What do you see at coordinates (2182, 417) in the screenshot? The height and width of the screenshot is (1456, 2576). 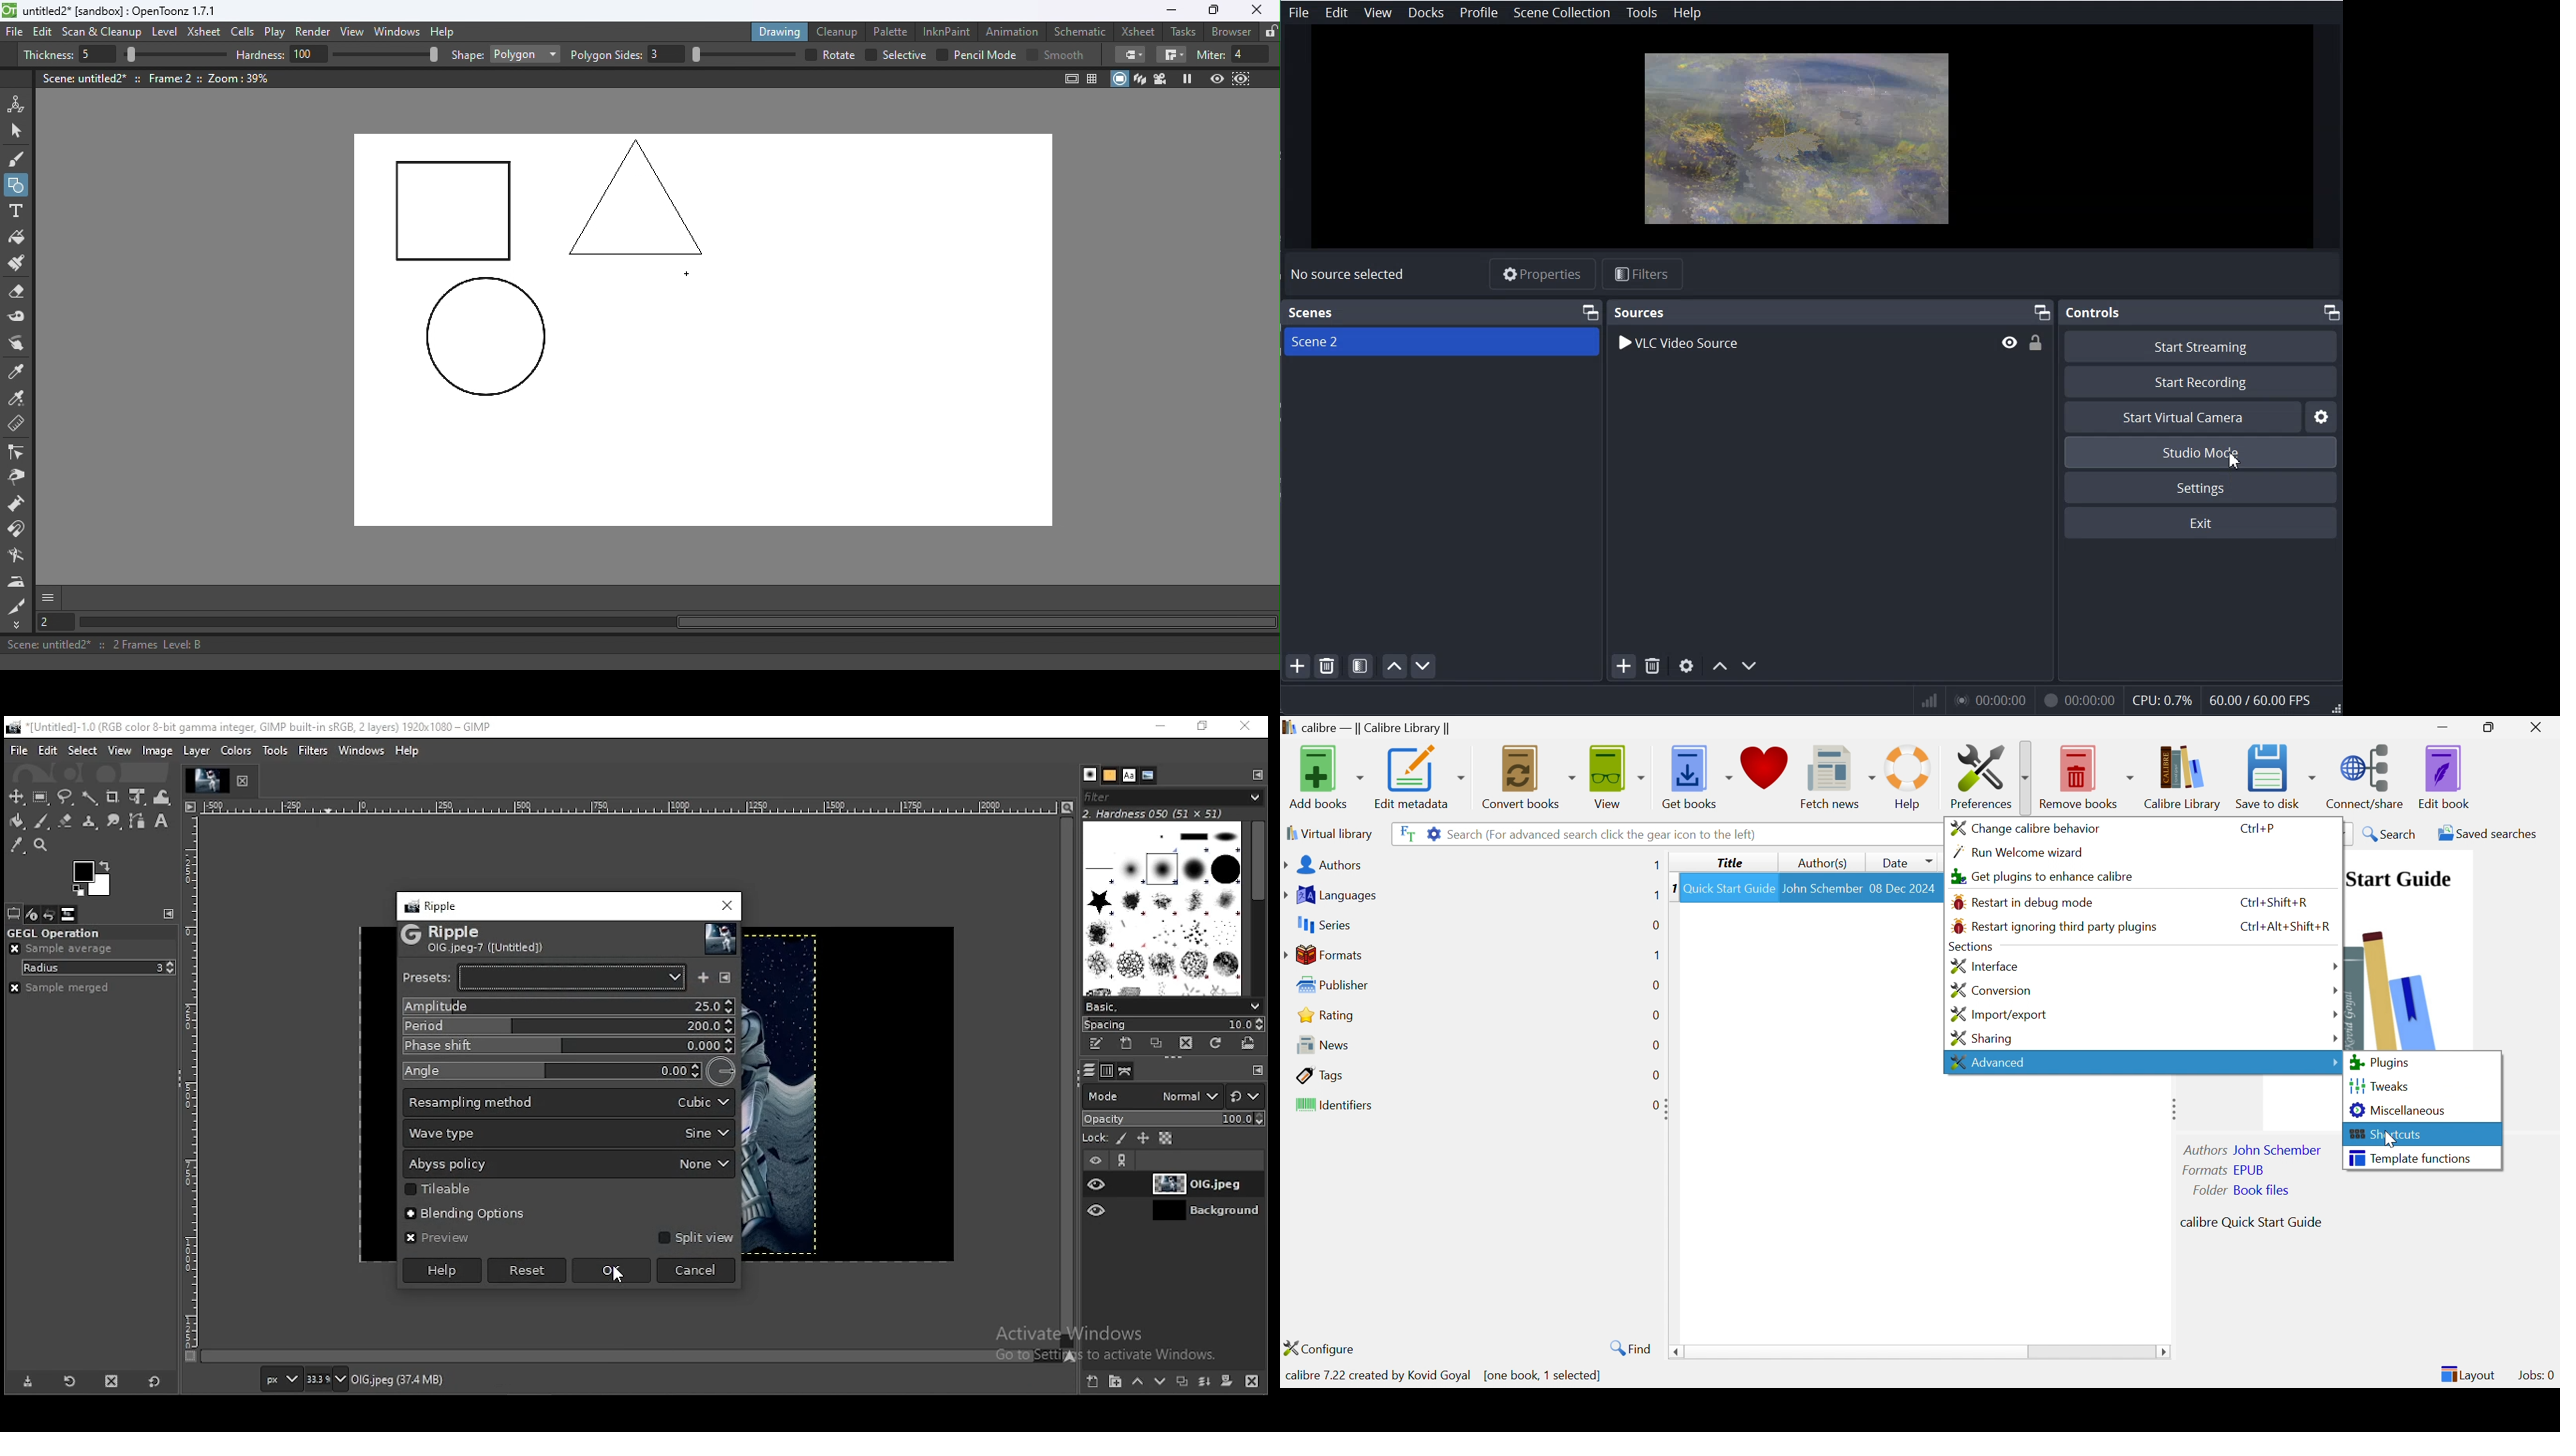 I see `Start Virtual Camera` at bounding box center [2182, 417].